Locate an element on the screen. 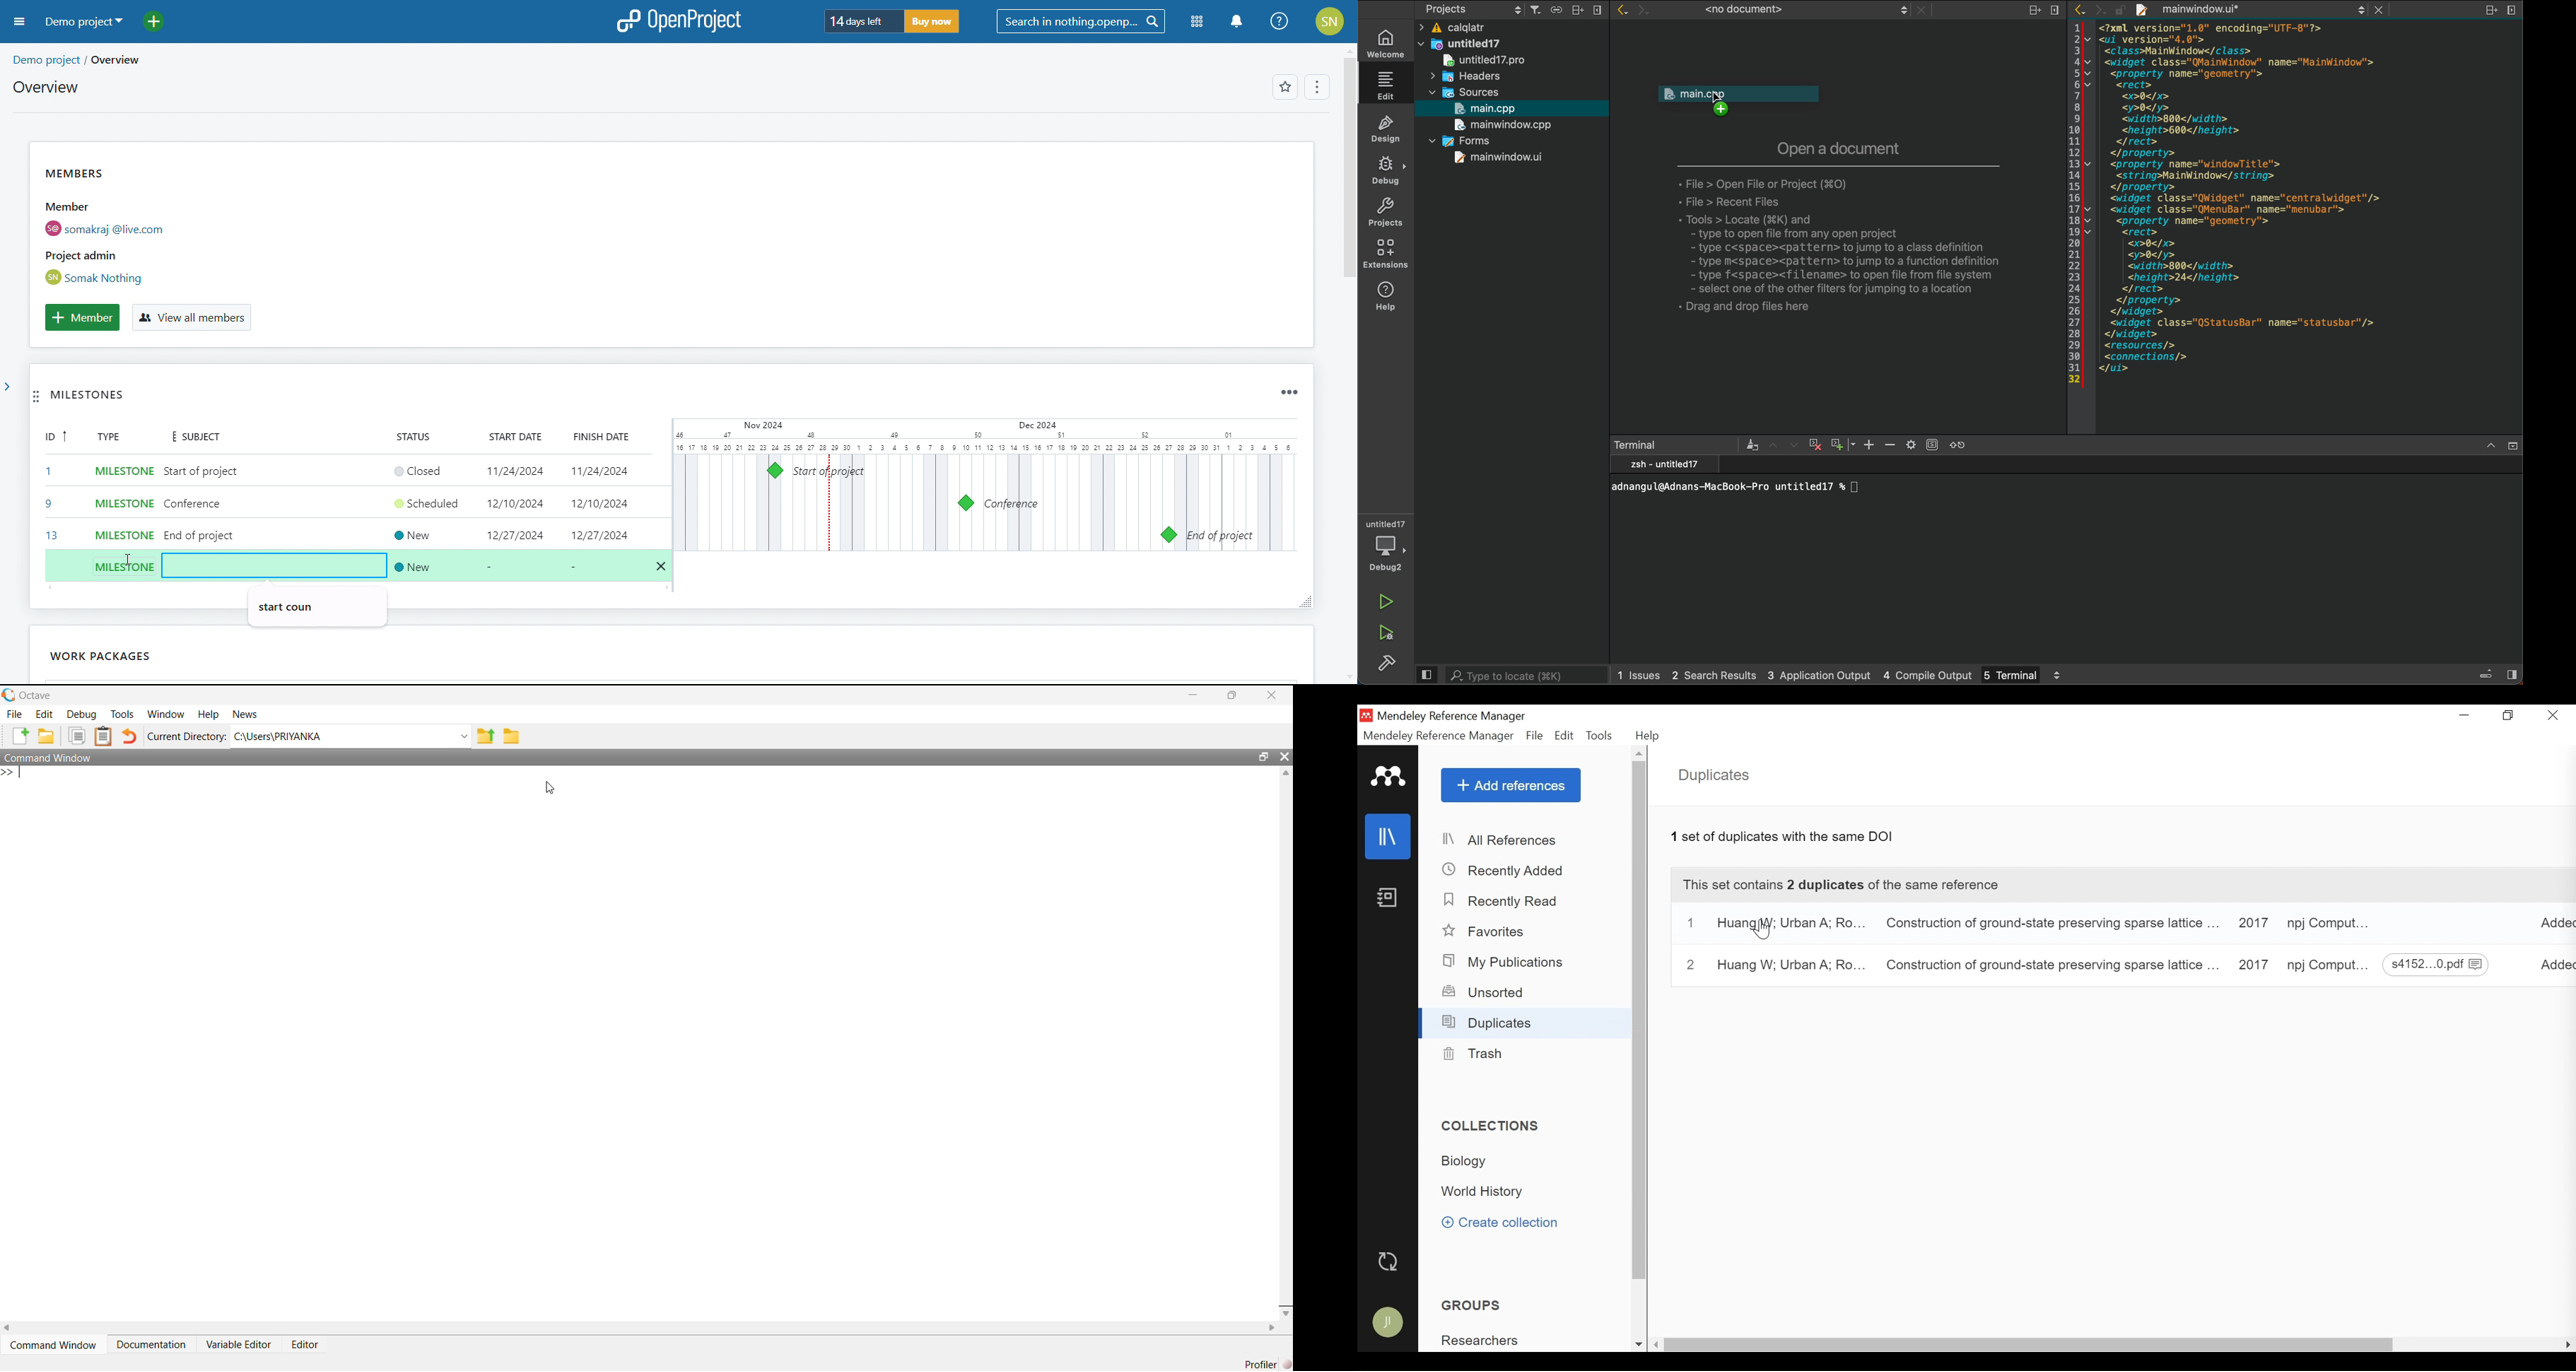  terminal is located at coordinates (2021, 674).